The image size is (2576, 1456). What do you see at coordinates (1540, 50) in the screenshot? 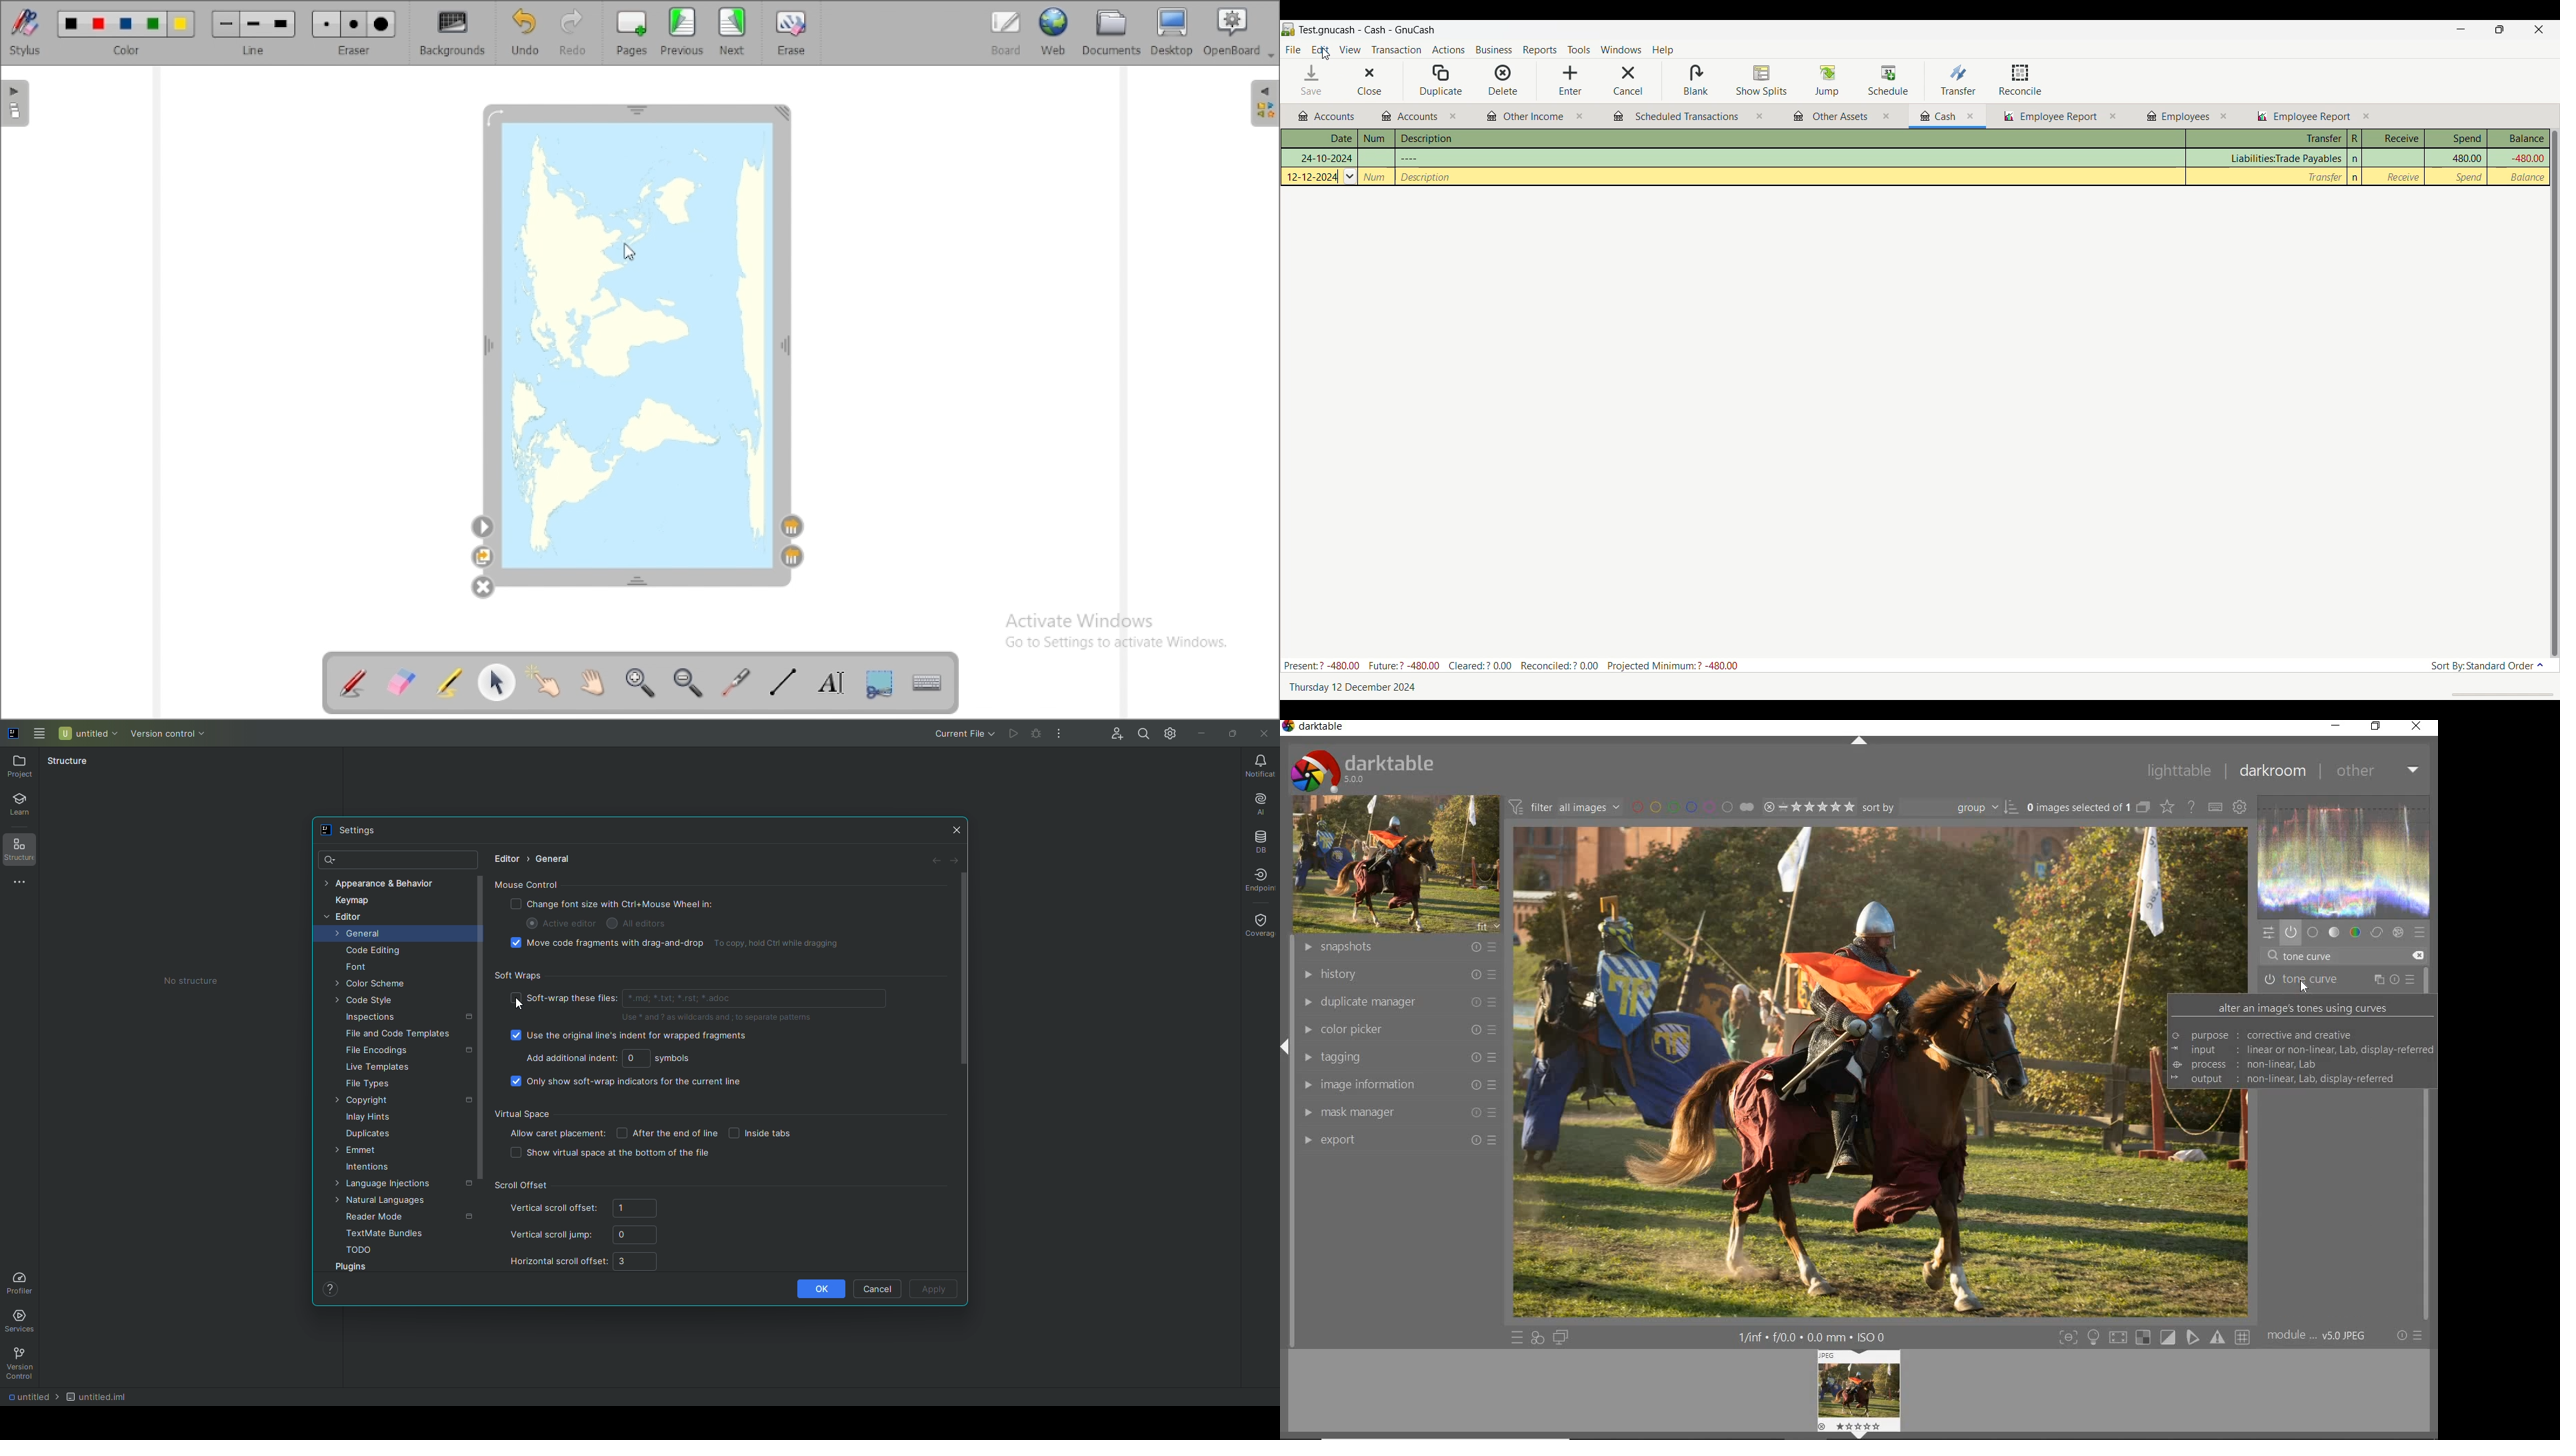
I see `Reports menu` at bounding box center [1540, 50].